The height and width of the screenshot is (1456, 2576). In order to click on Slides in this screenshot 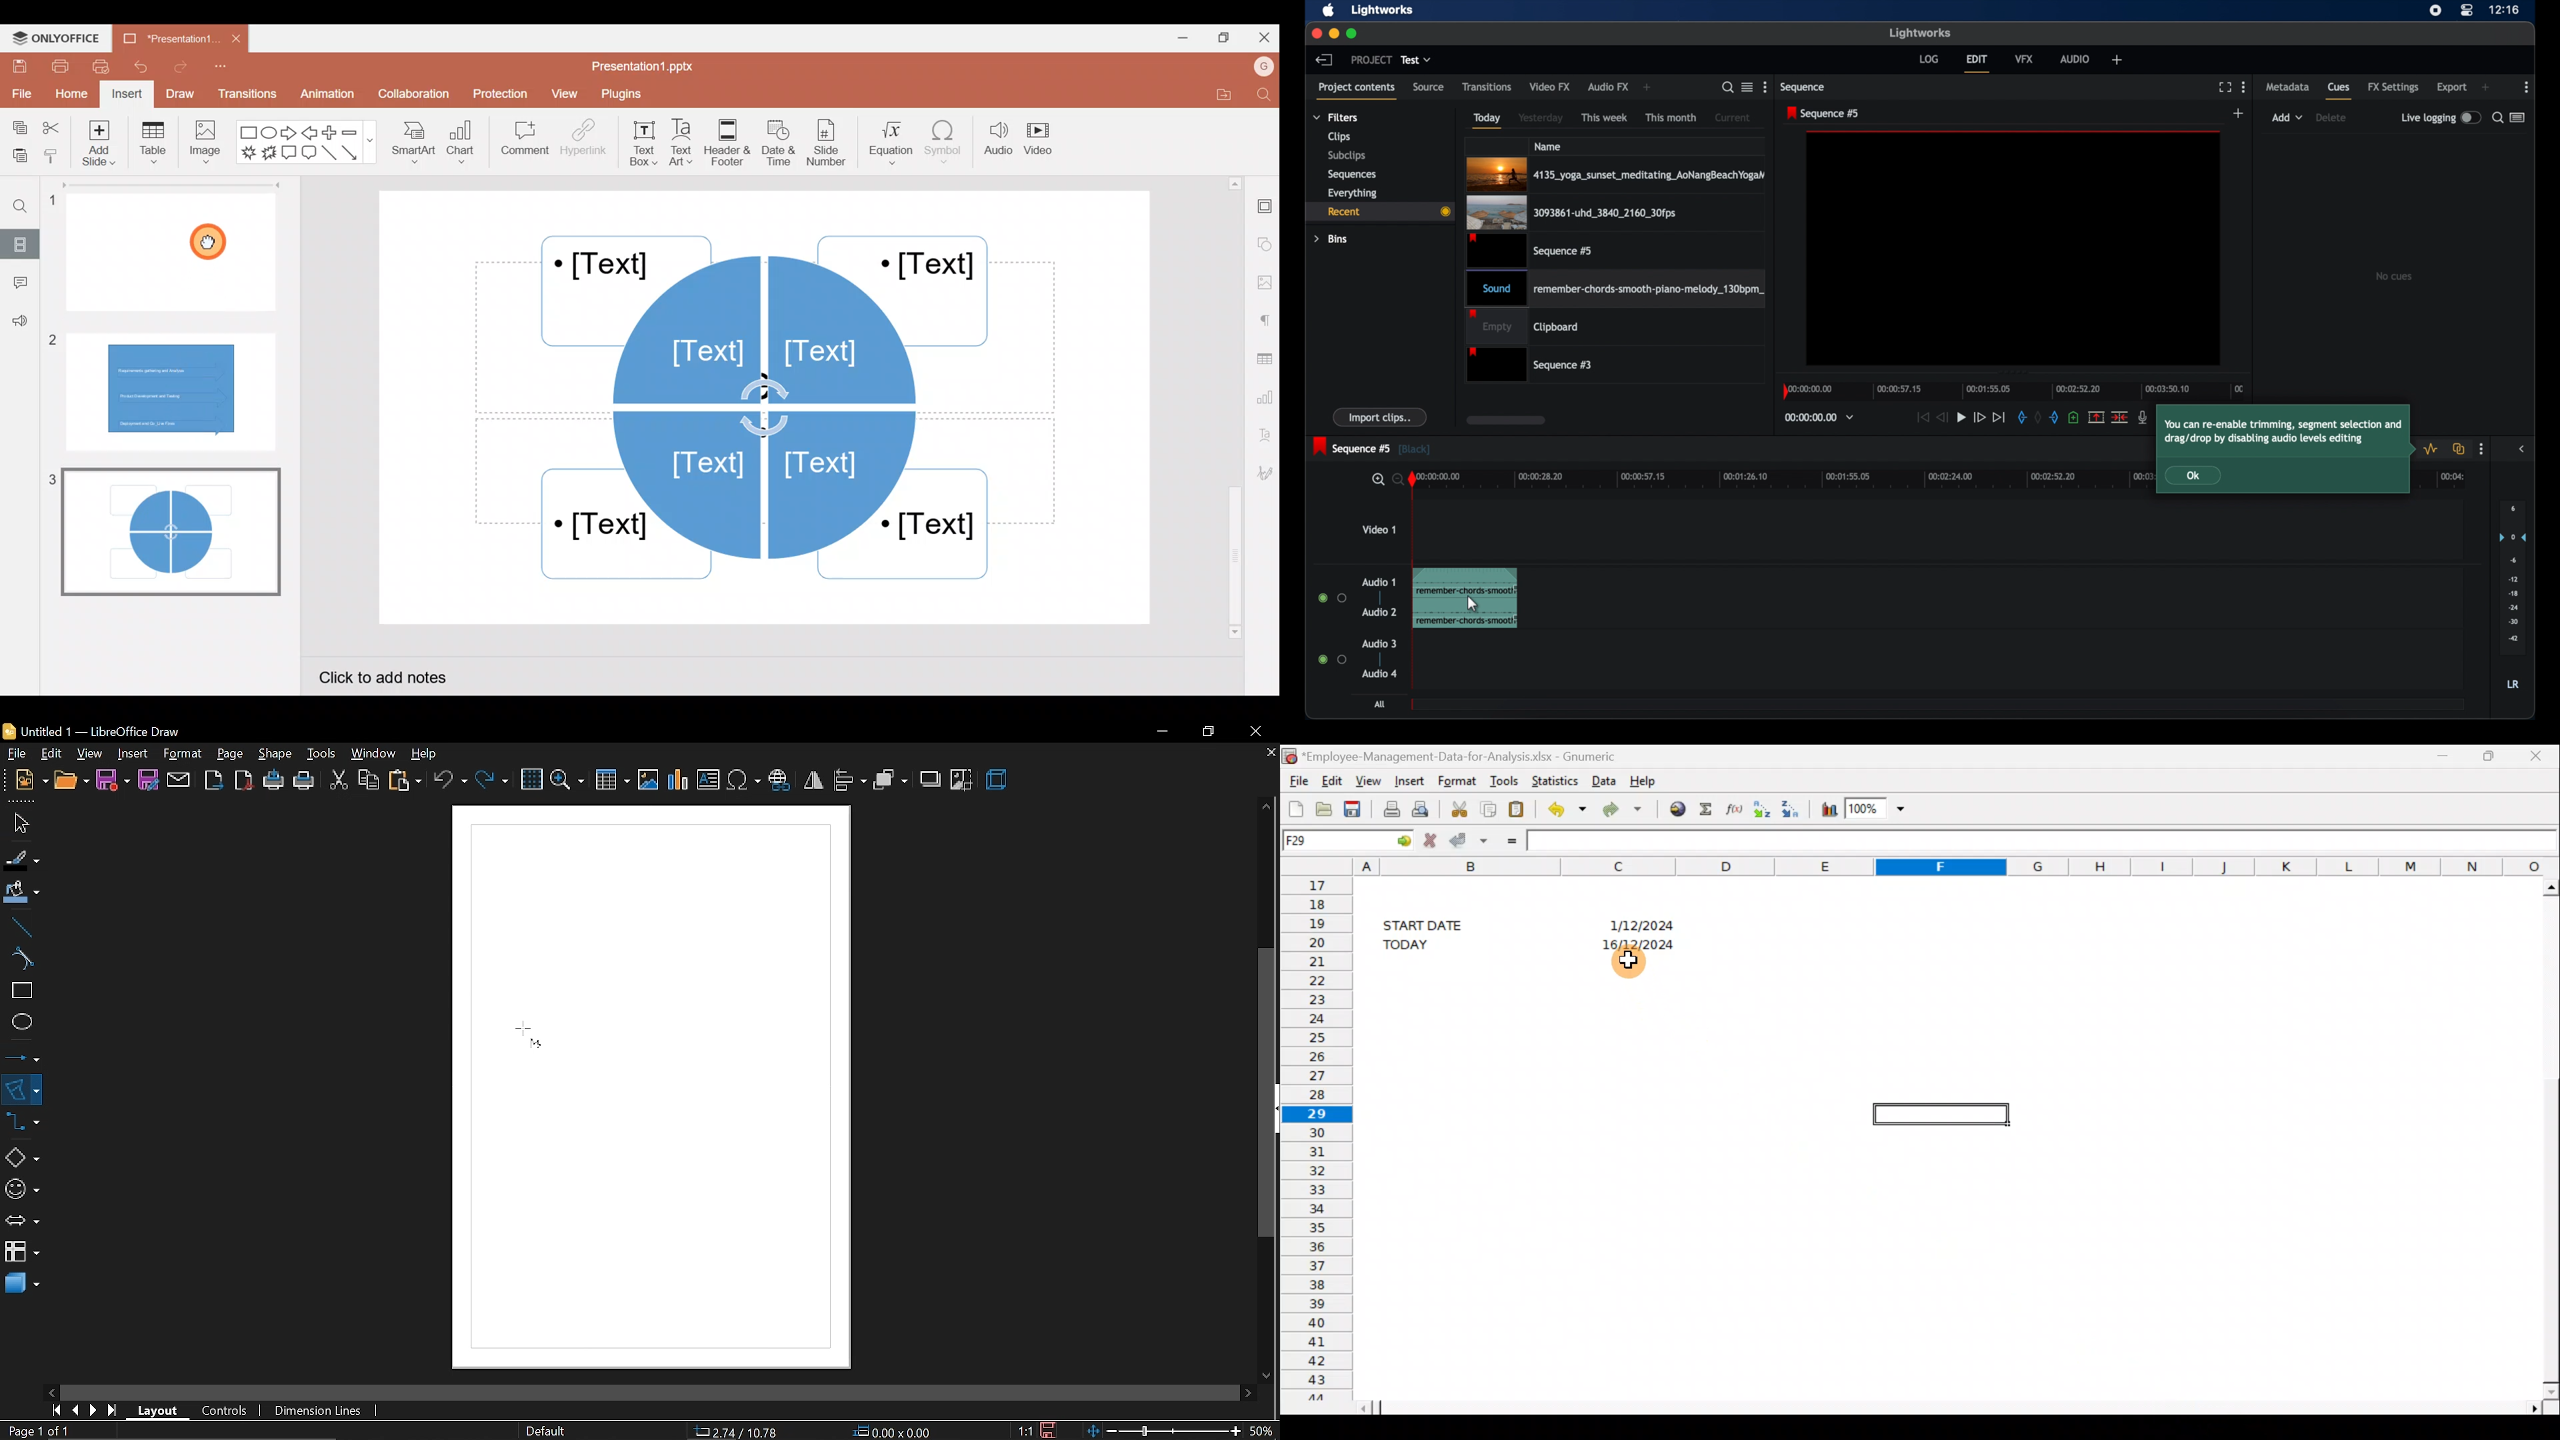, I will do `click(23, 241)`.